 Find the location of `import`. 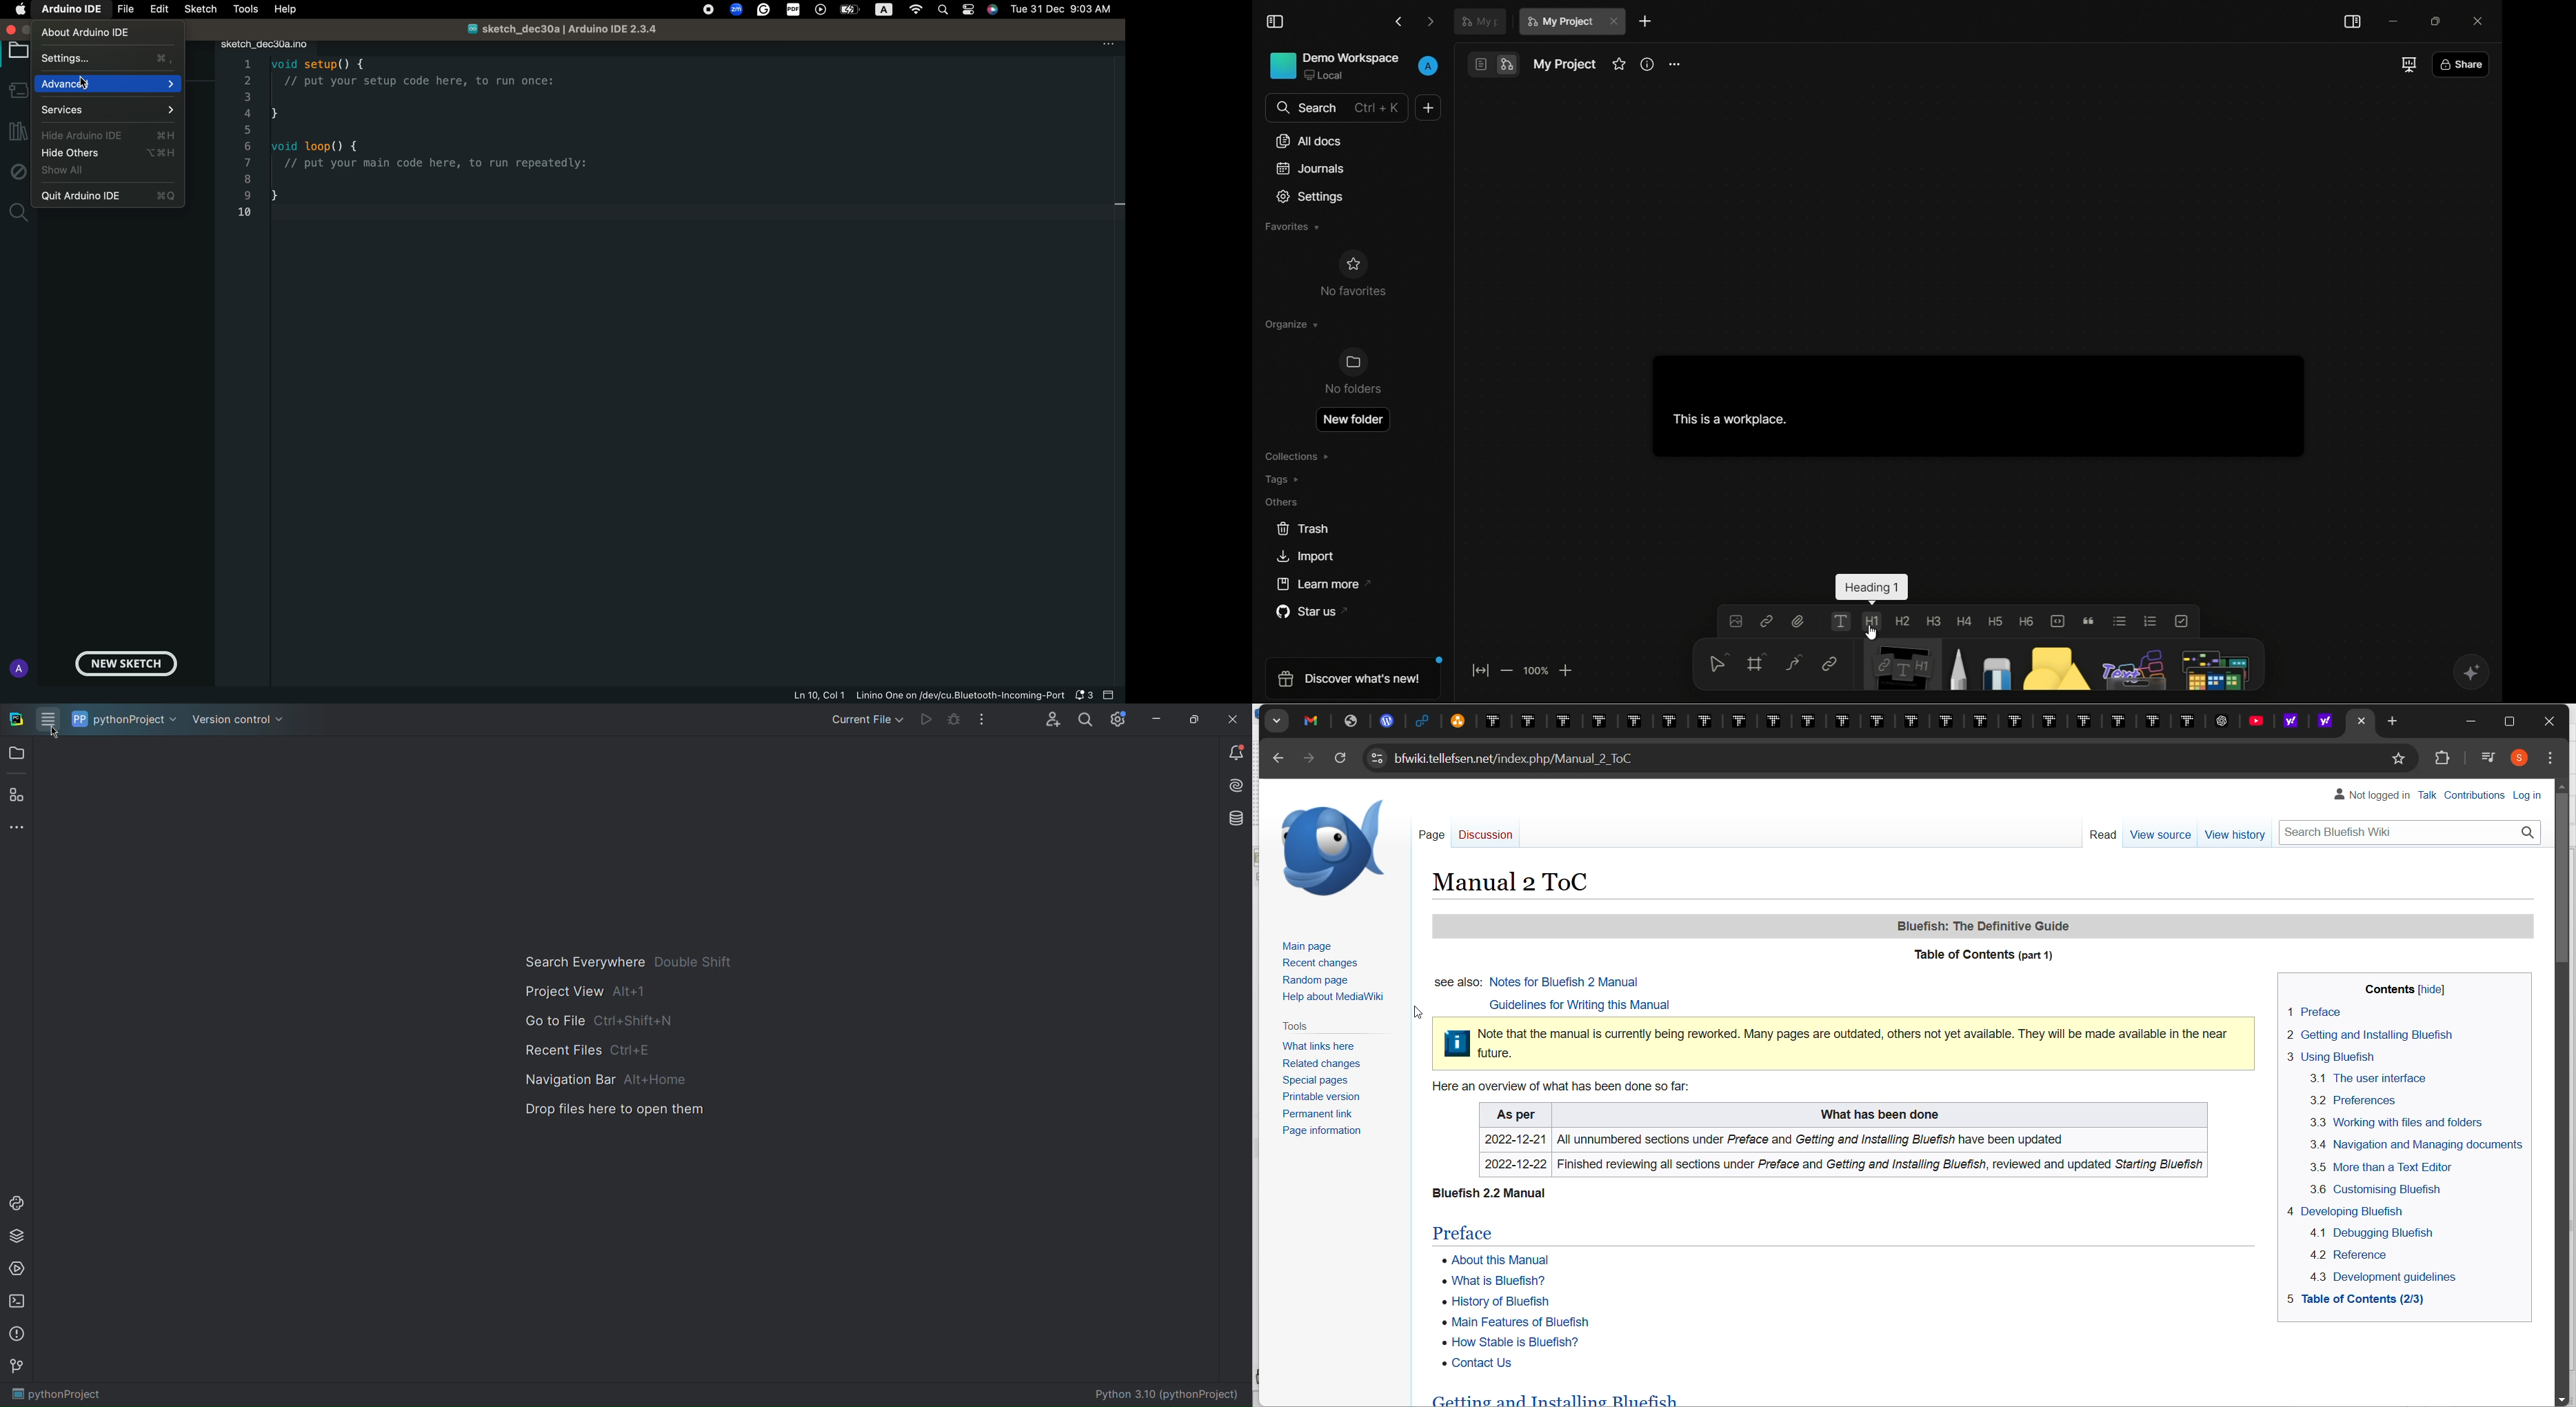

import is located at coordinates (1305, 556).